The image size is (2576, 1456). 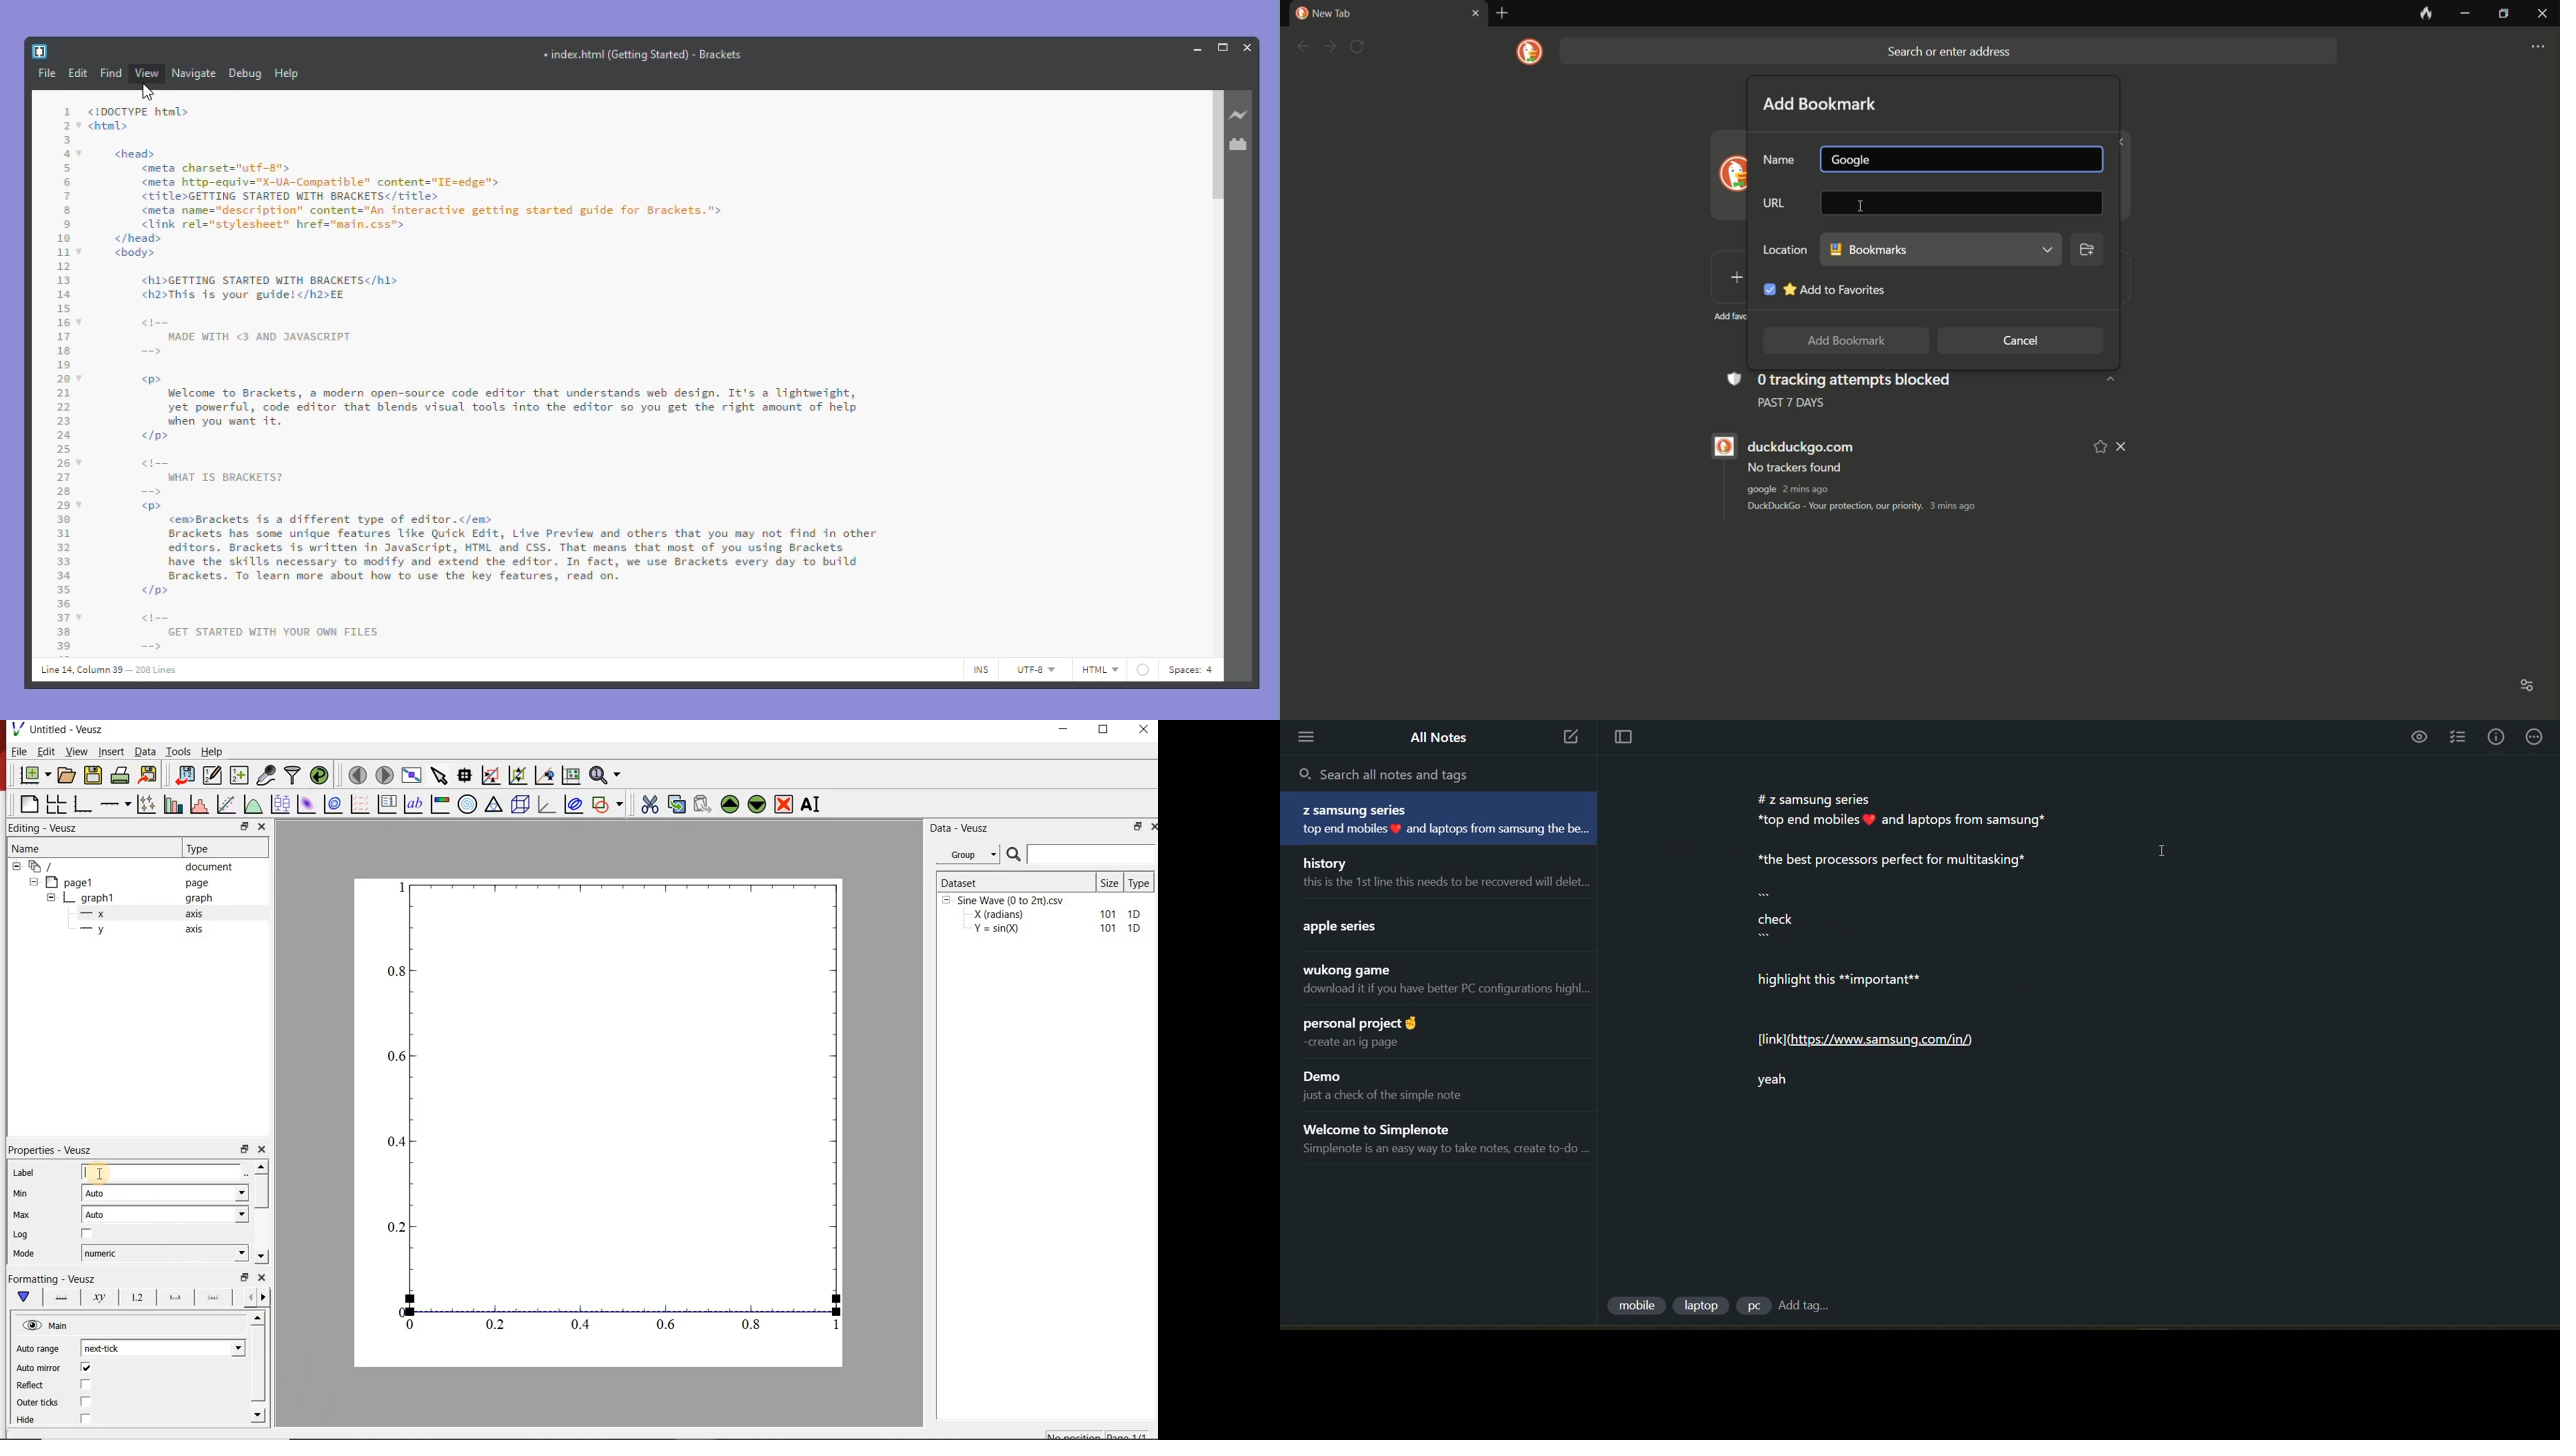 I want to click on 28, so click(x=63, y=492).